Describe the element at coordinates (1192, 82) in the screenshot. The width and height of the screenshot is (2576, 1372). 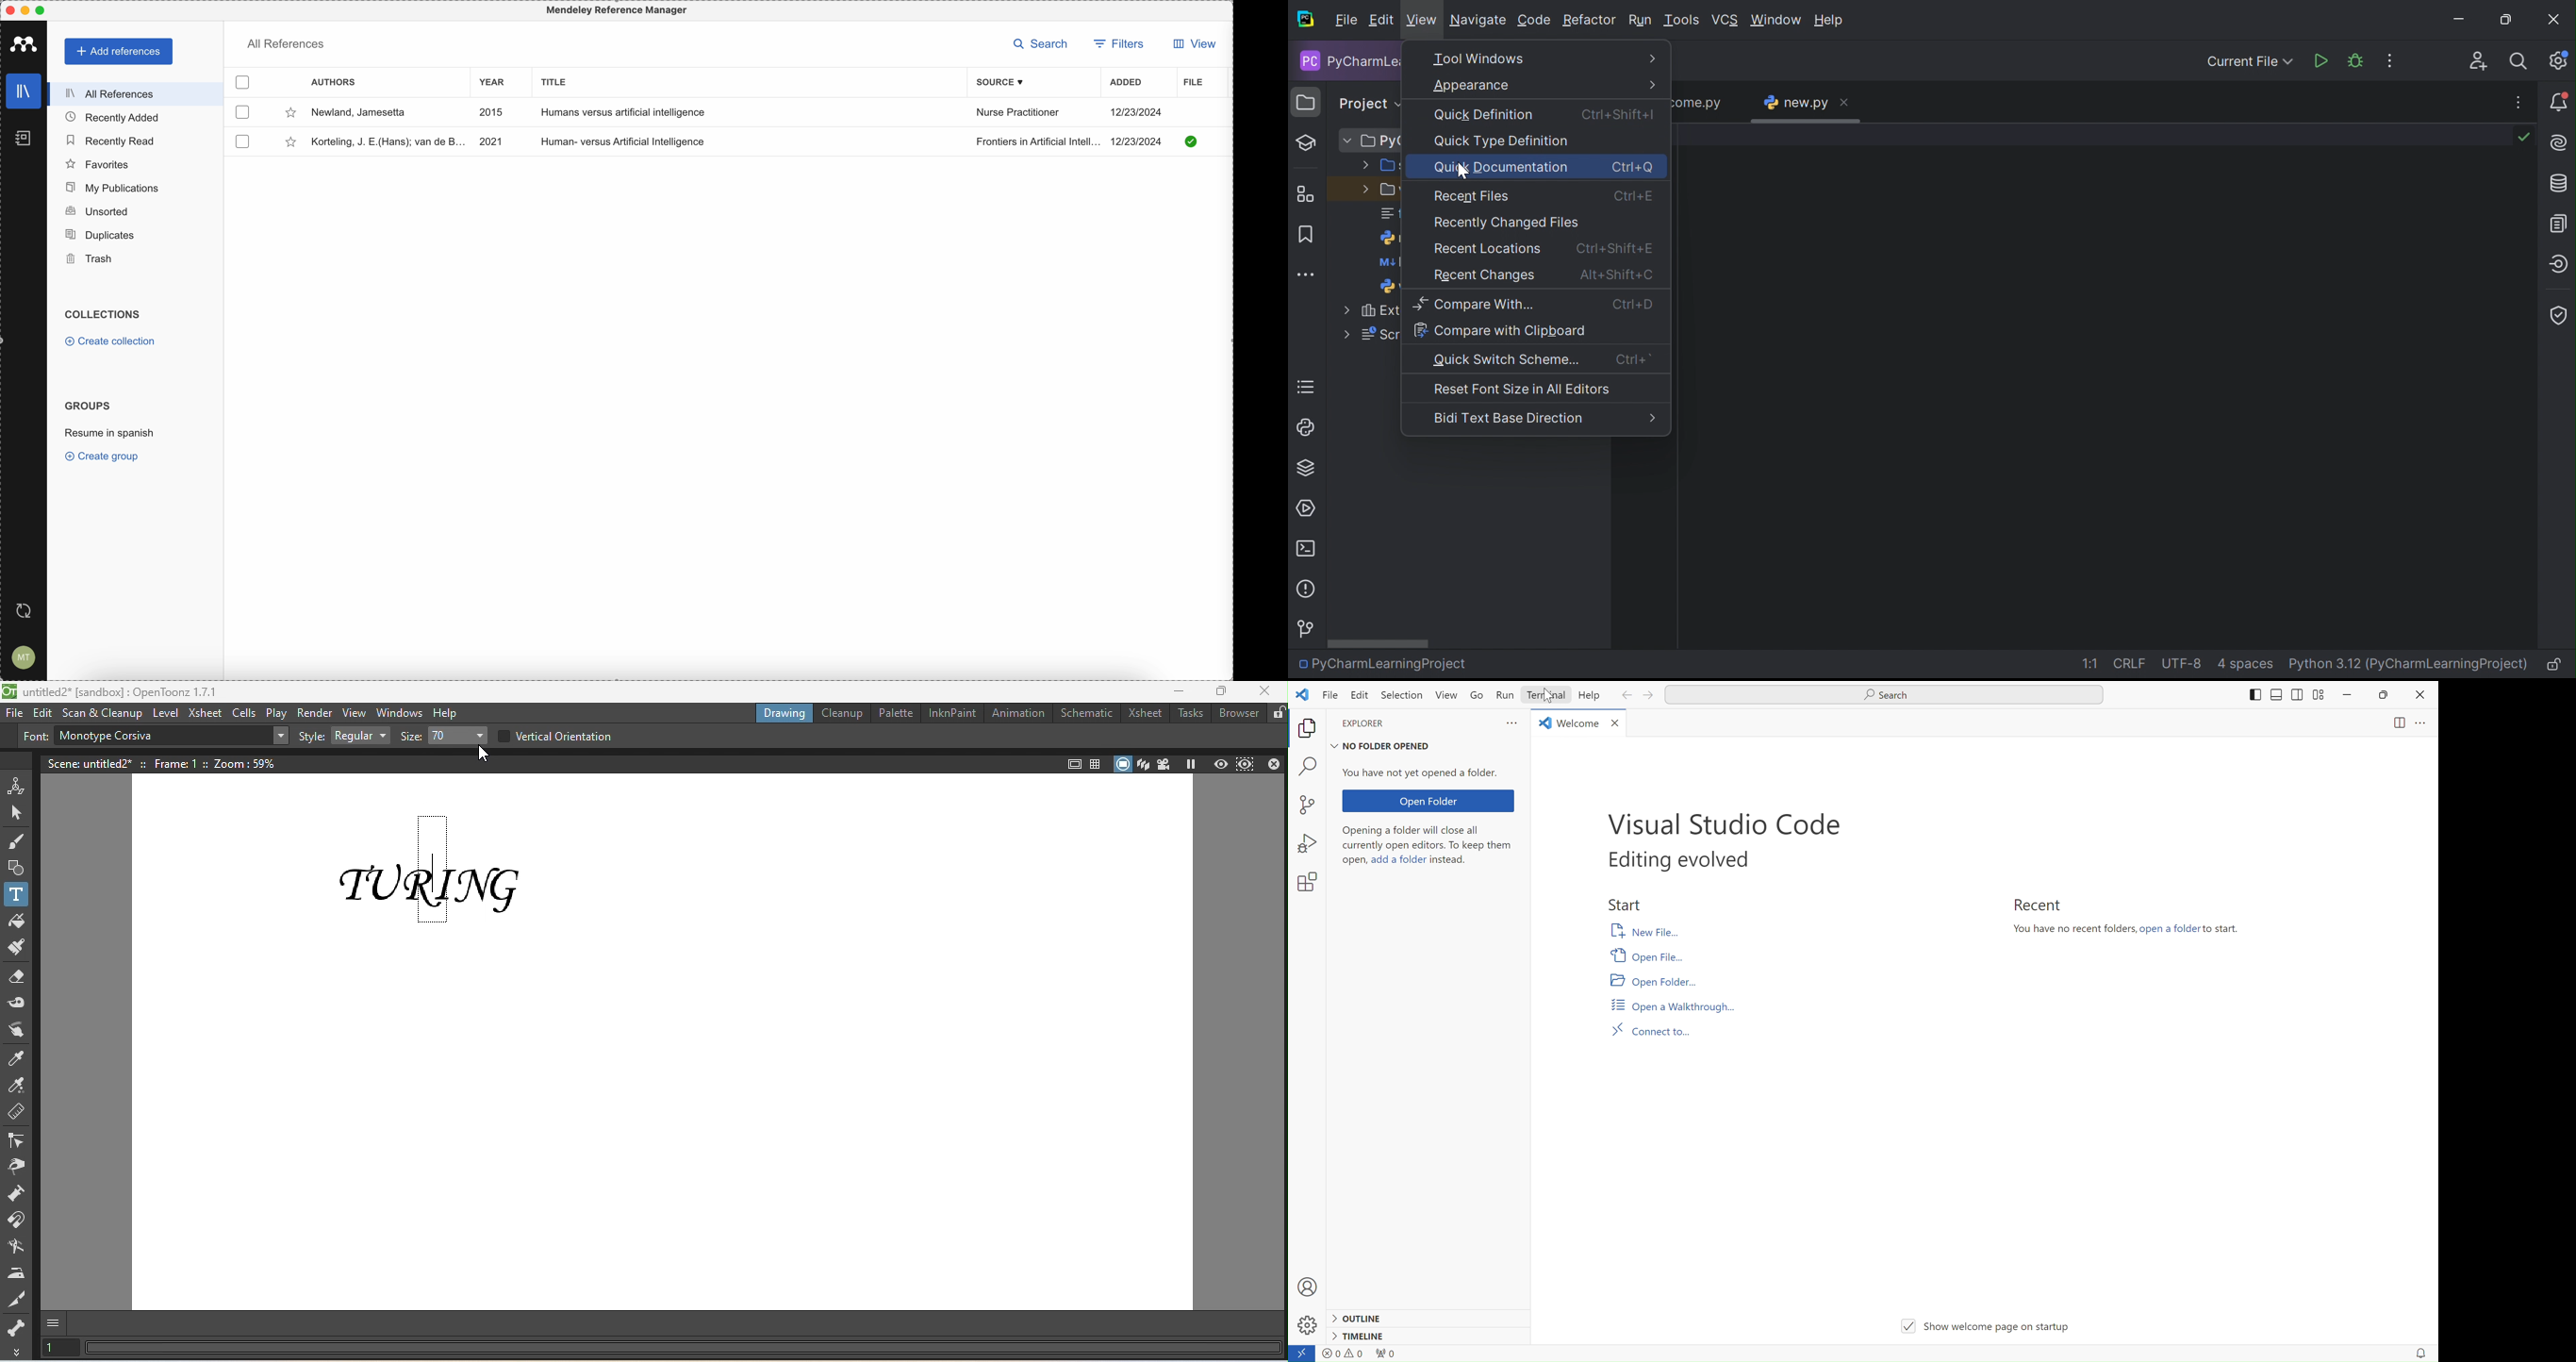
I see `file` at that location.